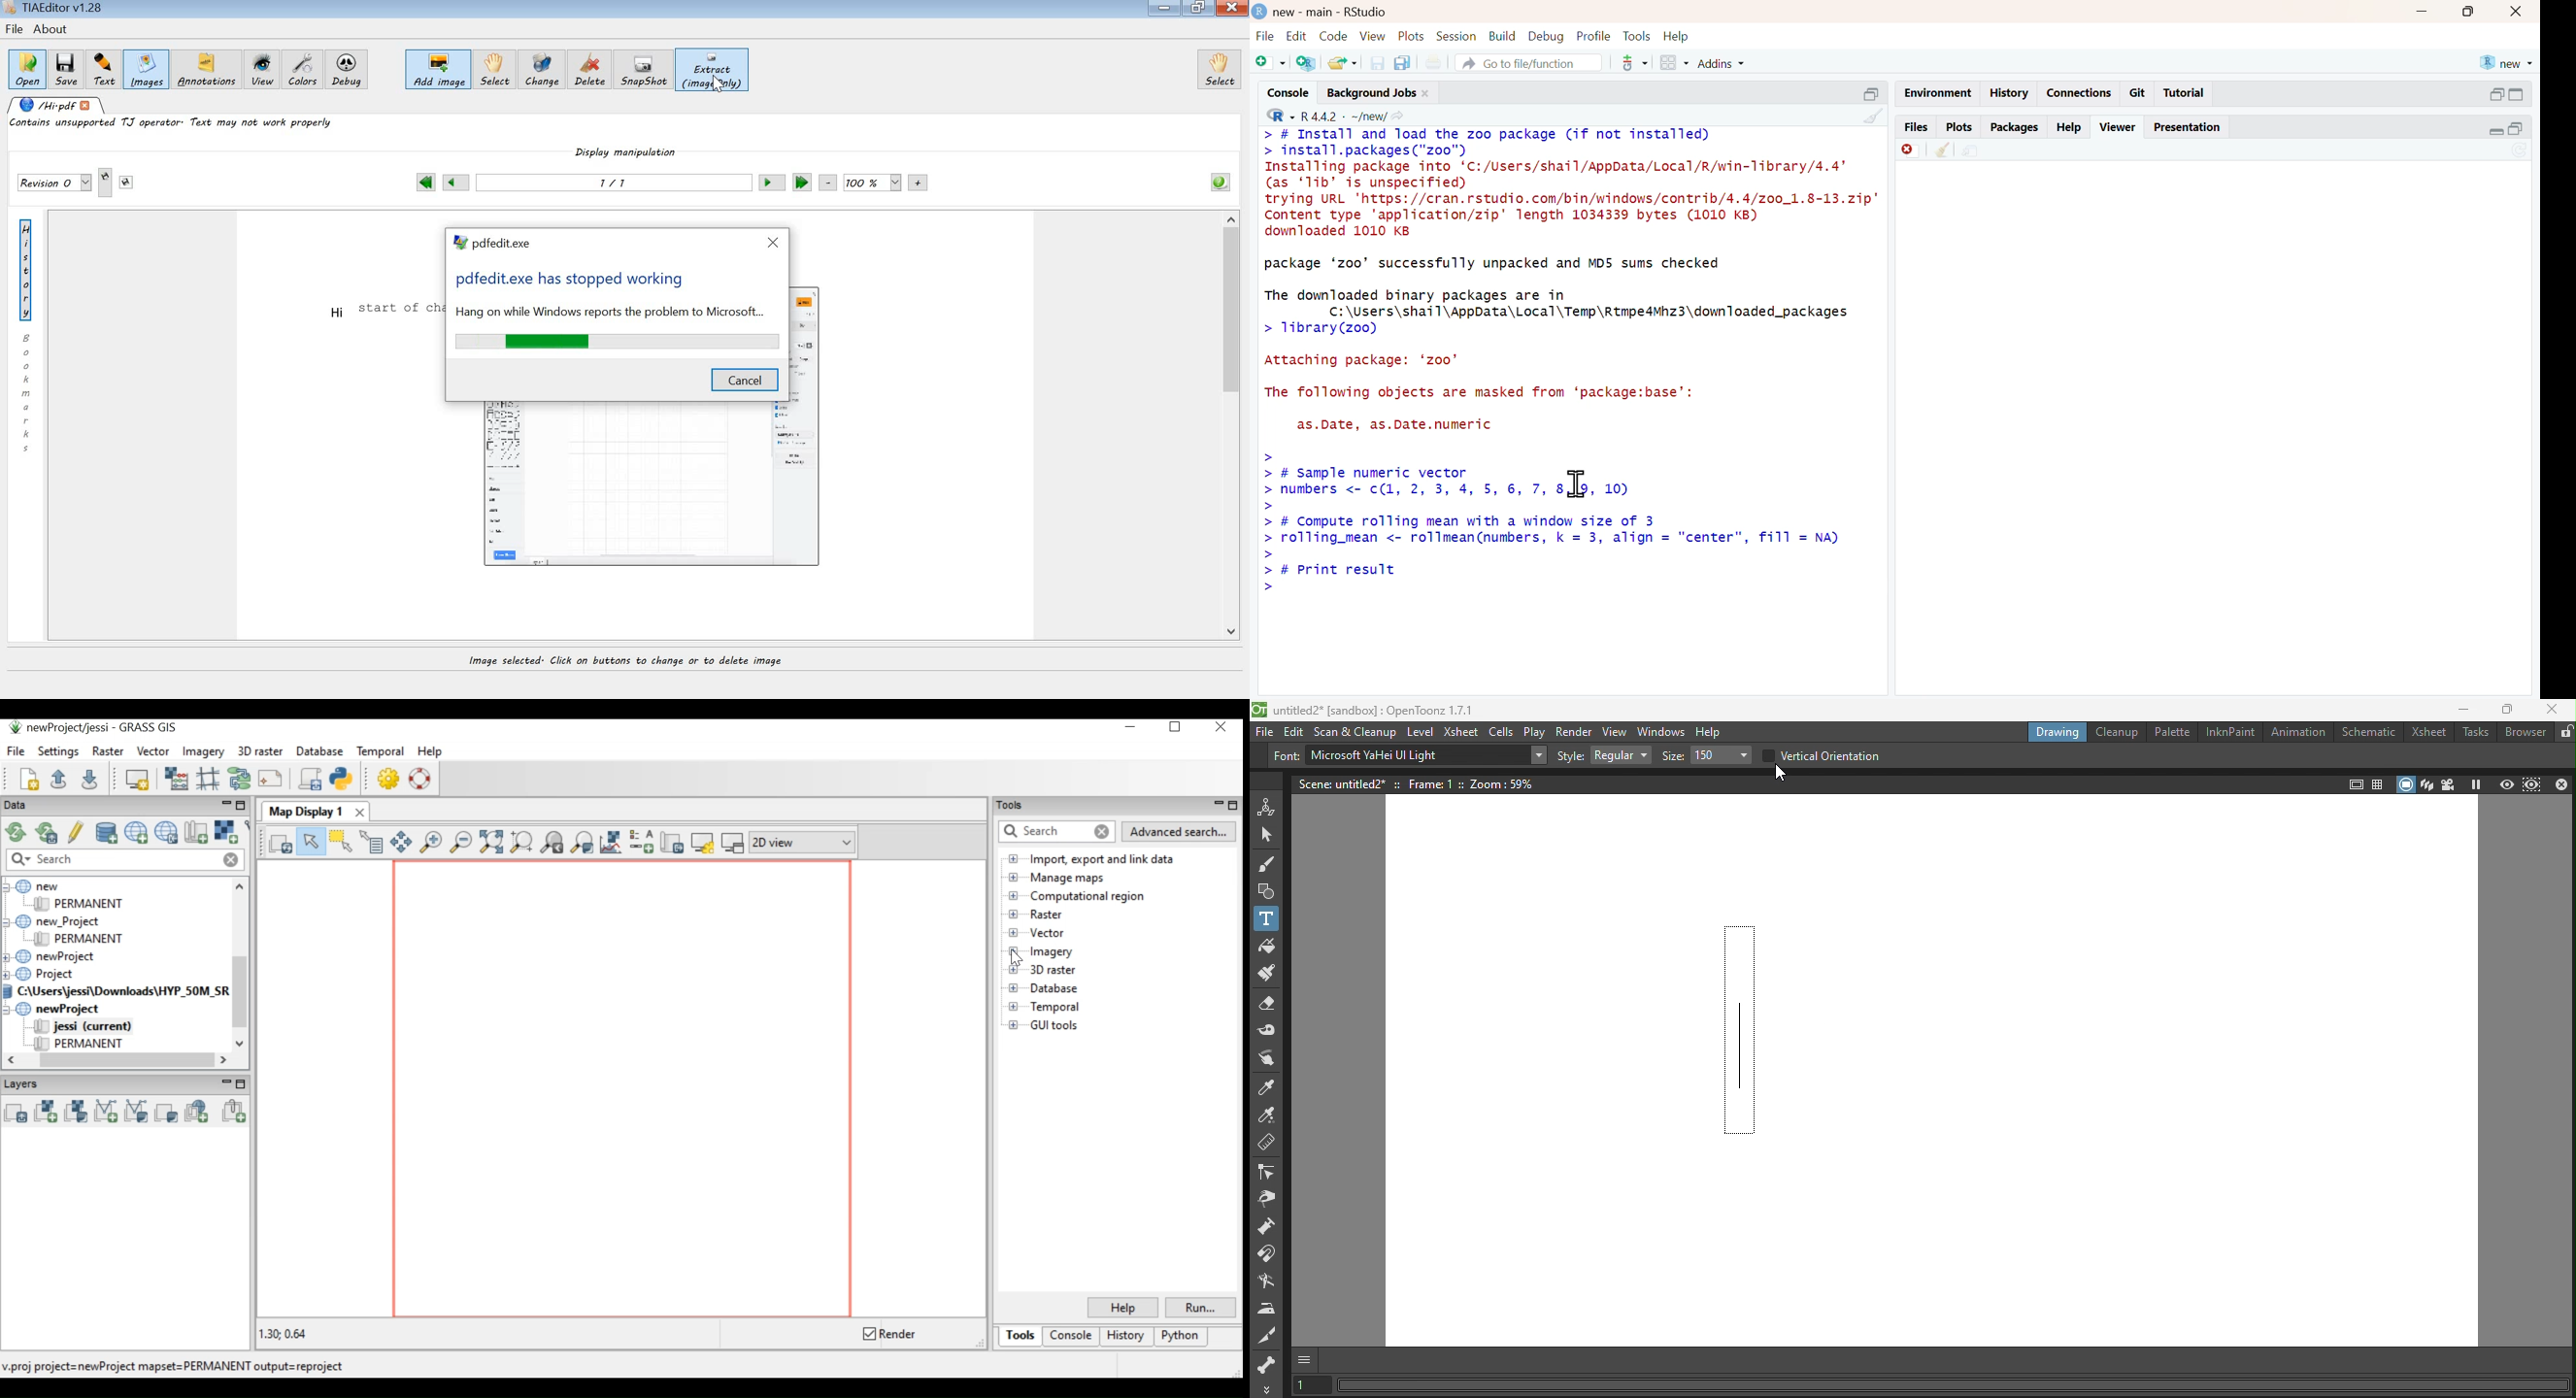  Describe the element at coordinates (1398, 116) in the screenshot. I see `share icon` at that location.